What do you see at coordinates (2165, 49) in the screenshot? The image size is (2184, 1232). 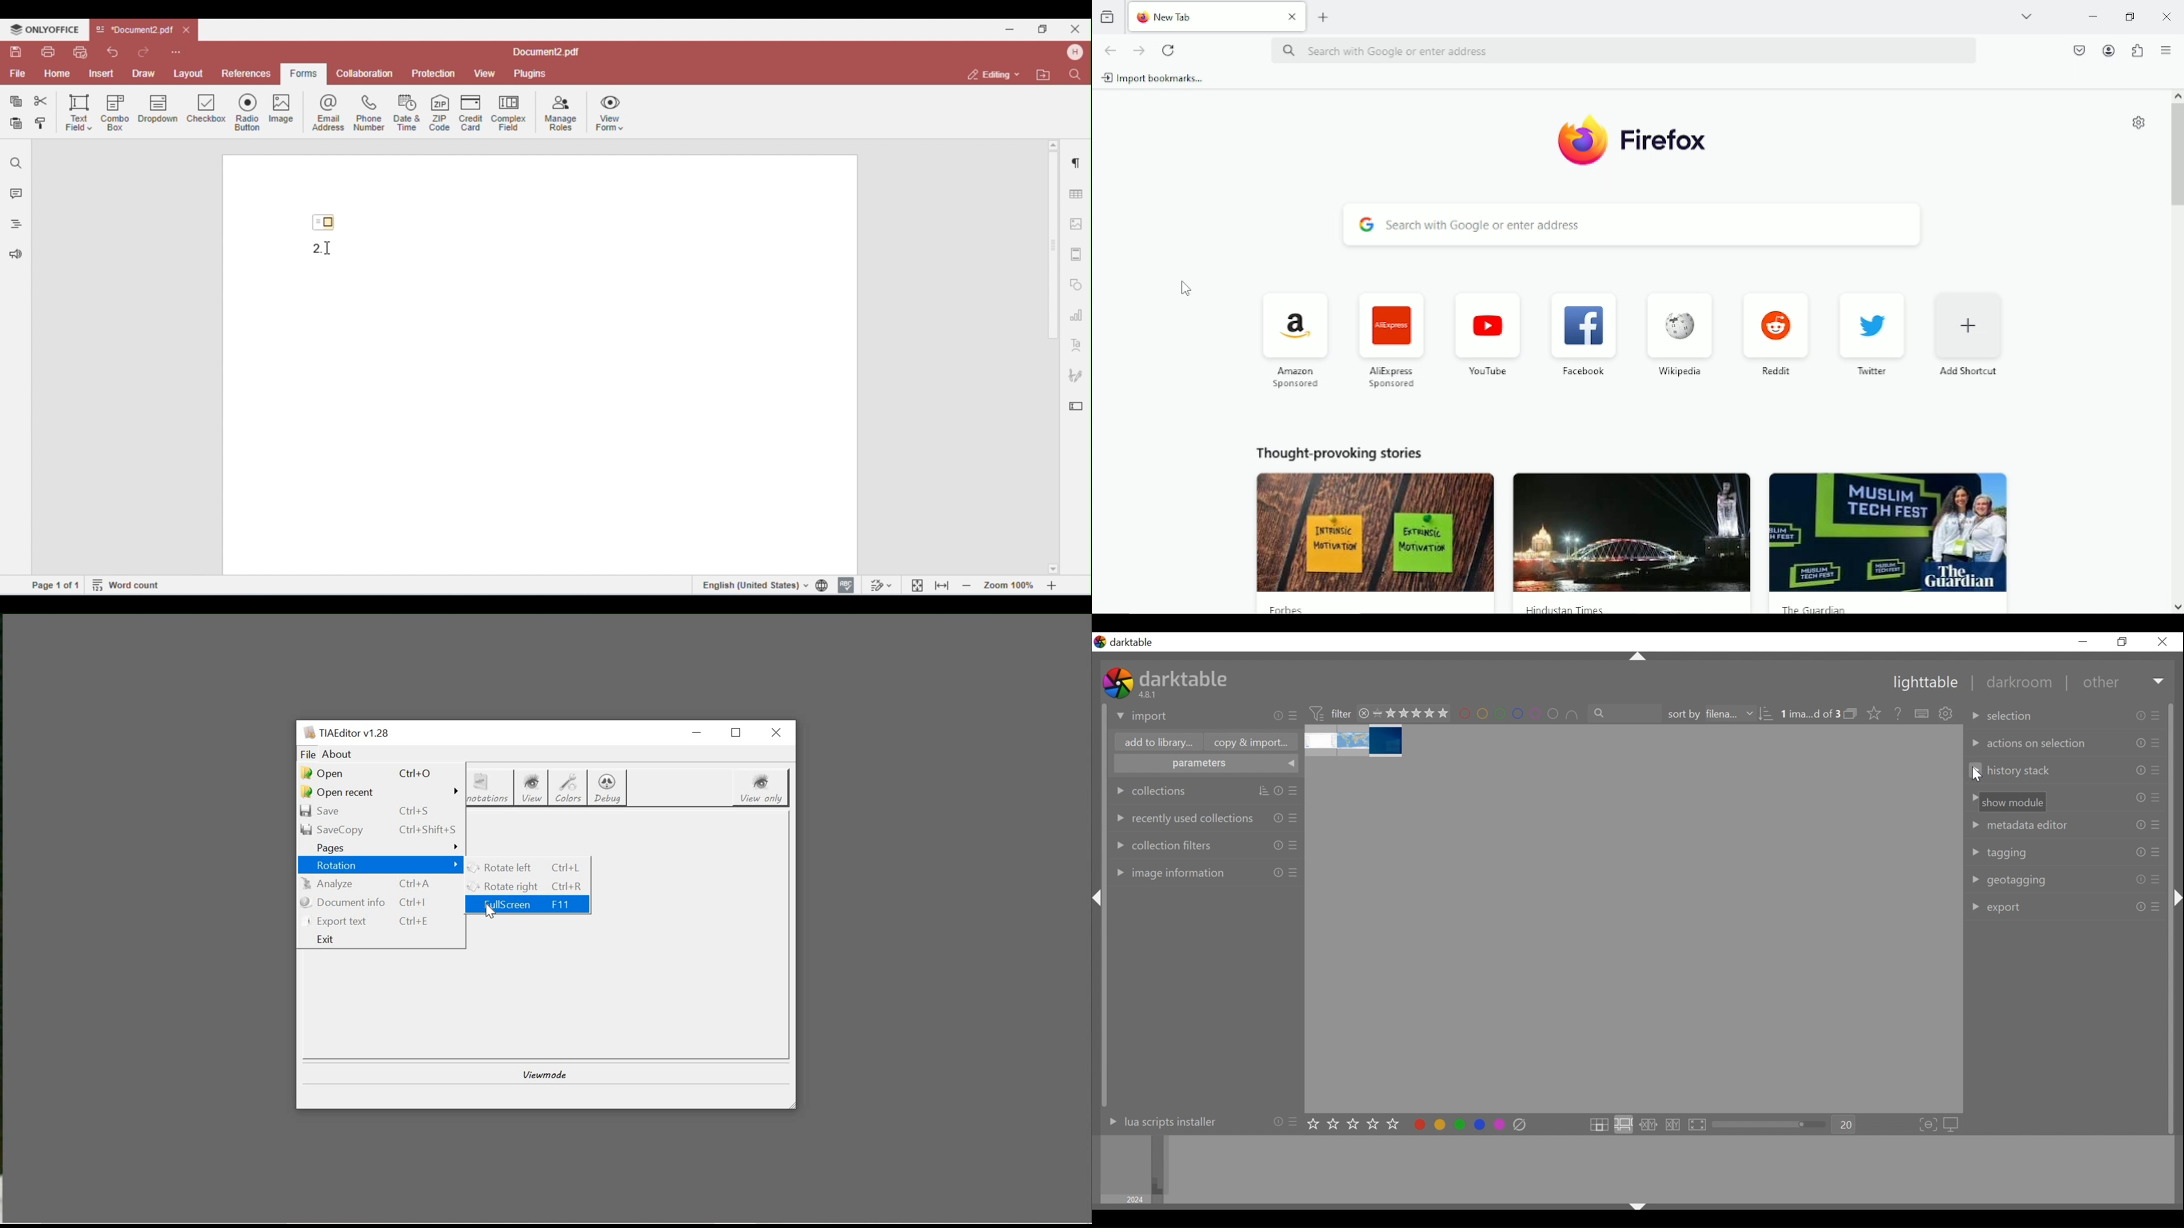 I see `Open application menu` at bounding box center [2165, 49].